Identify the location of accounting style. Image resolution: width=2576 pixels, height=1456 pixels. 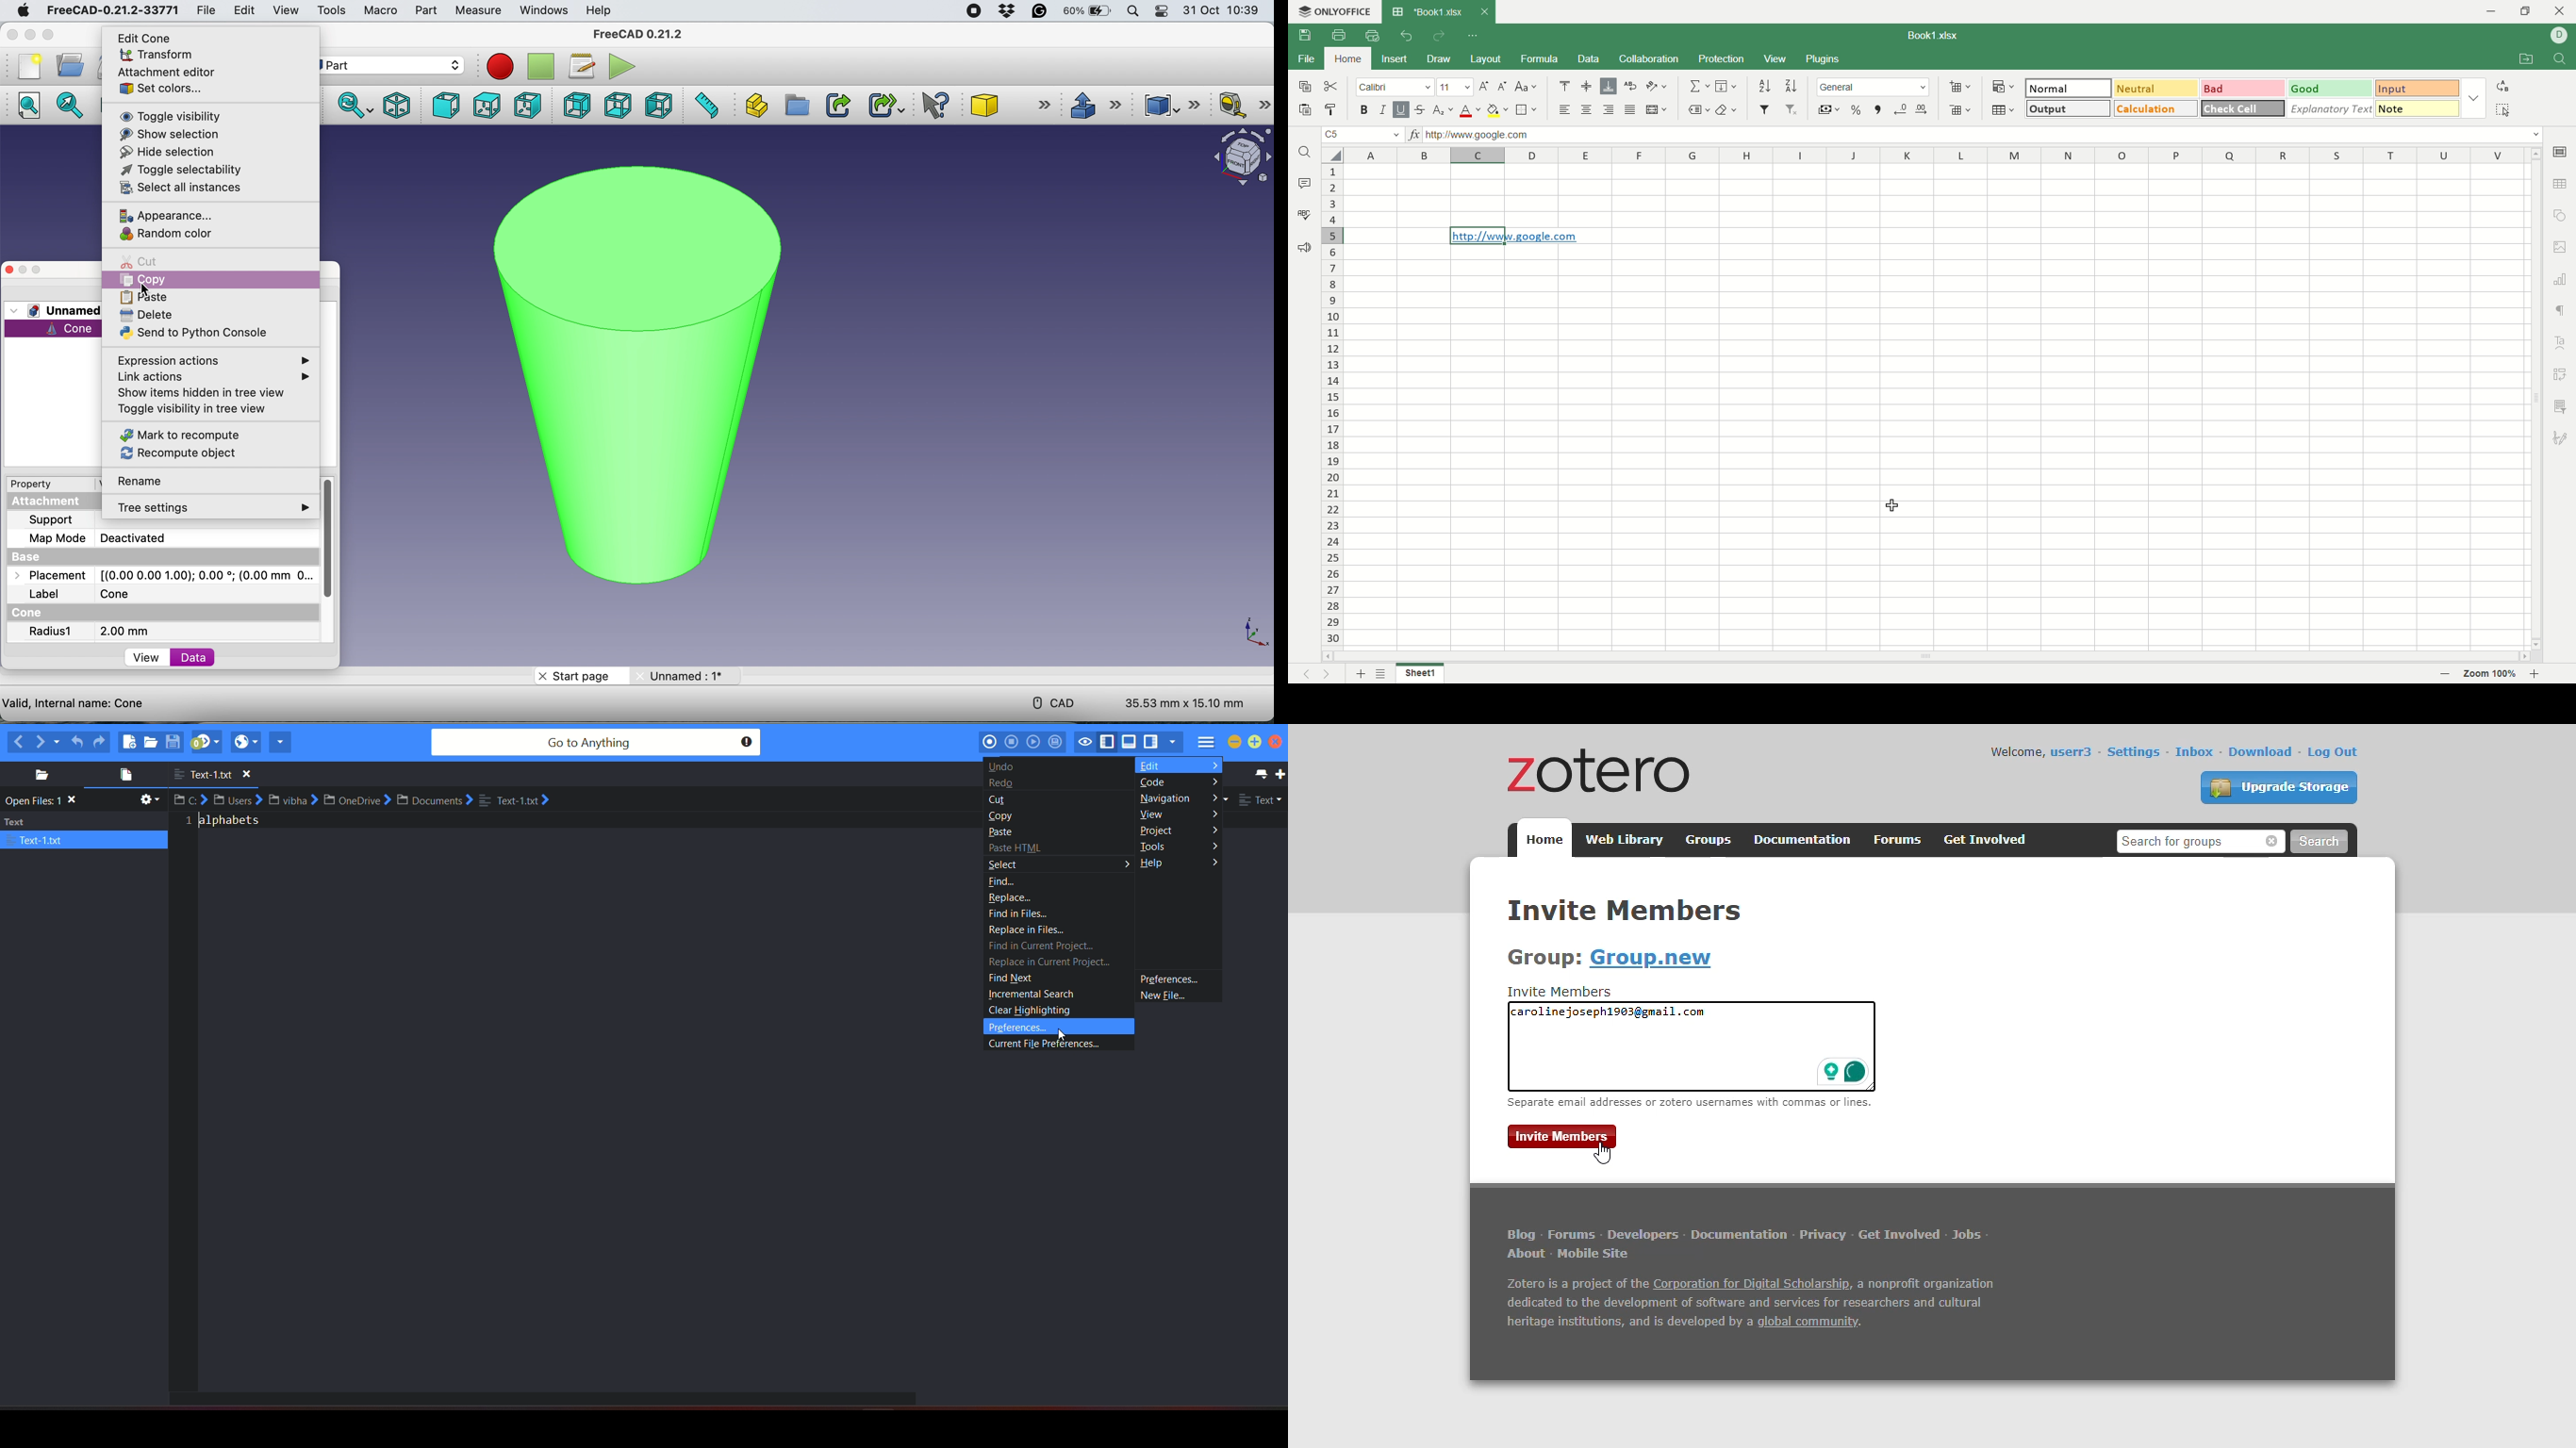
(1829, 109).